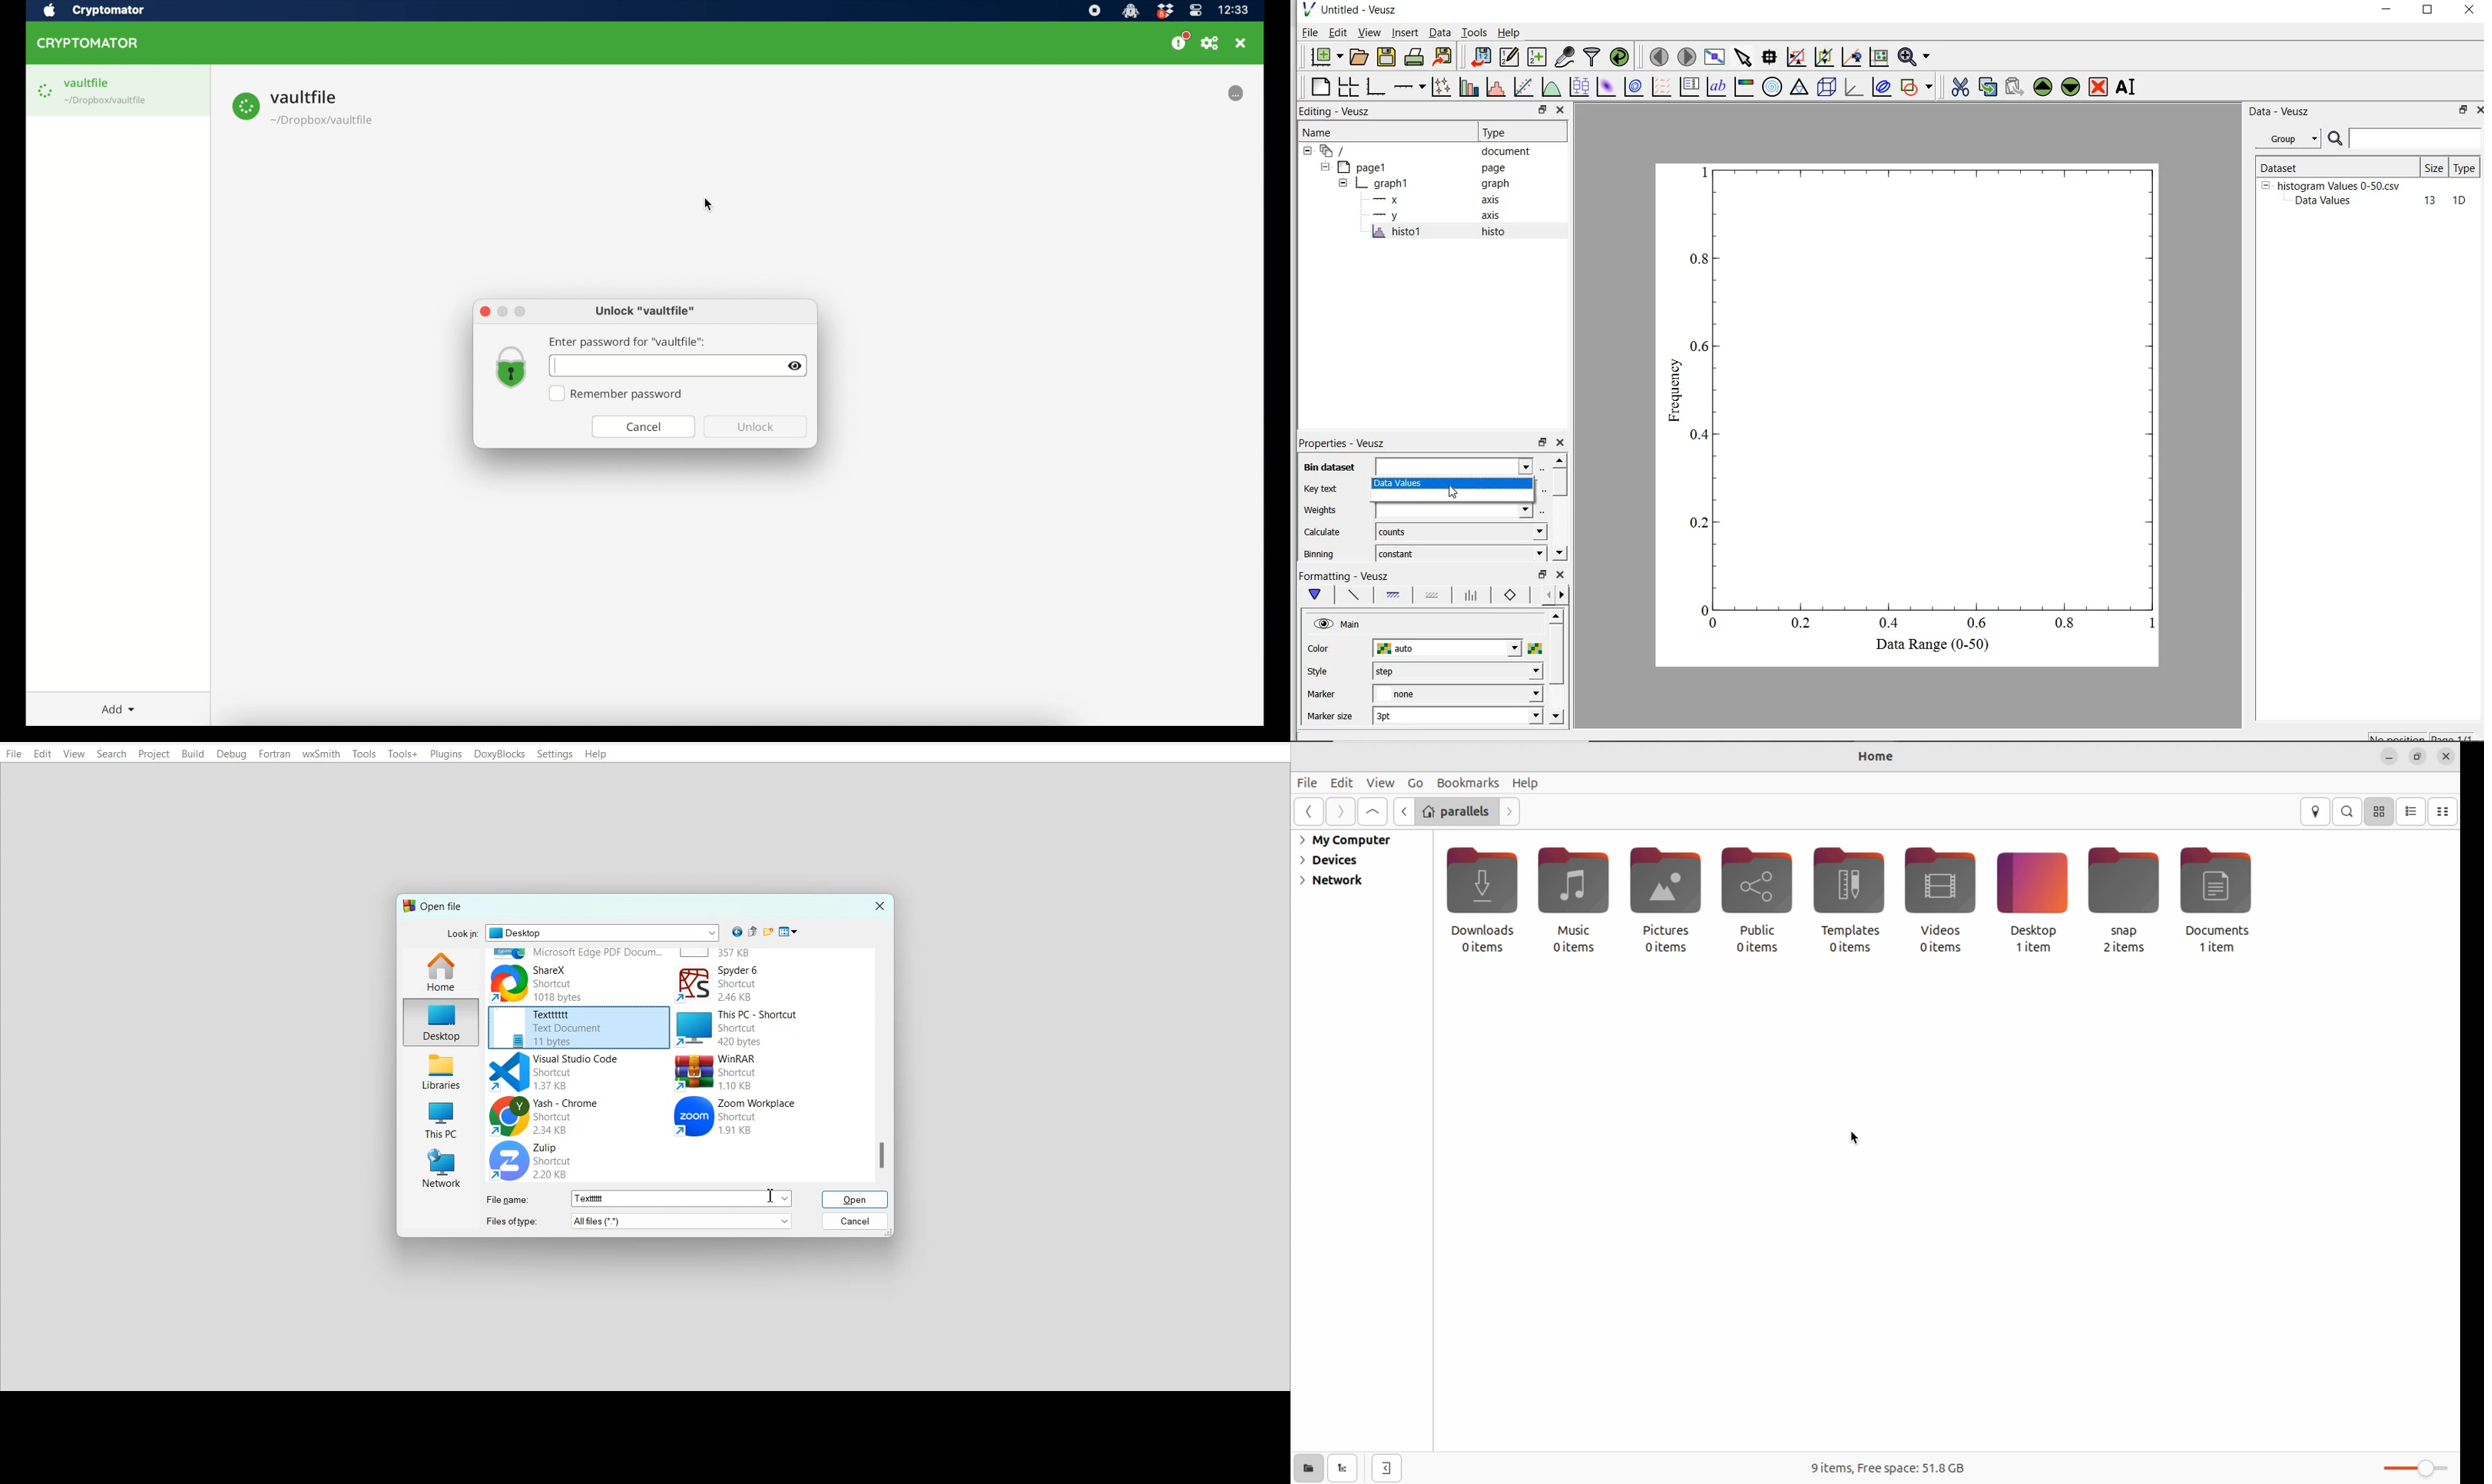  What do you see at coordinates (1524, 86) in the screenshot?
I see `fit a function to data` at bounding box center [1524, 86].